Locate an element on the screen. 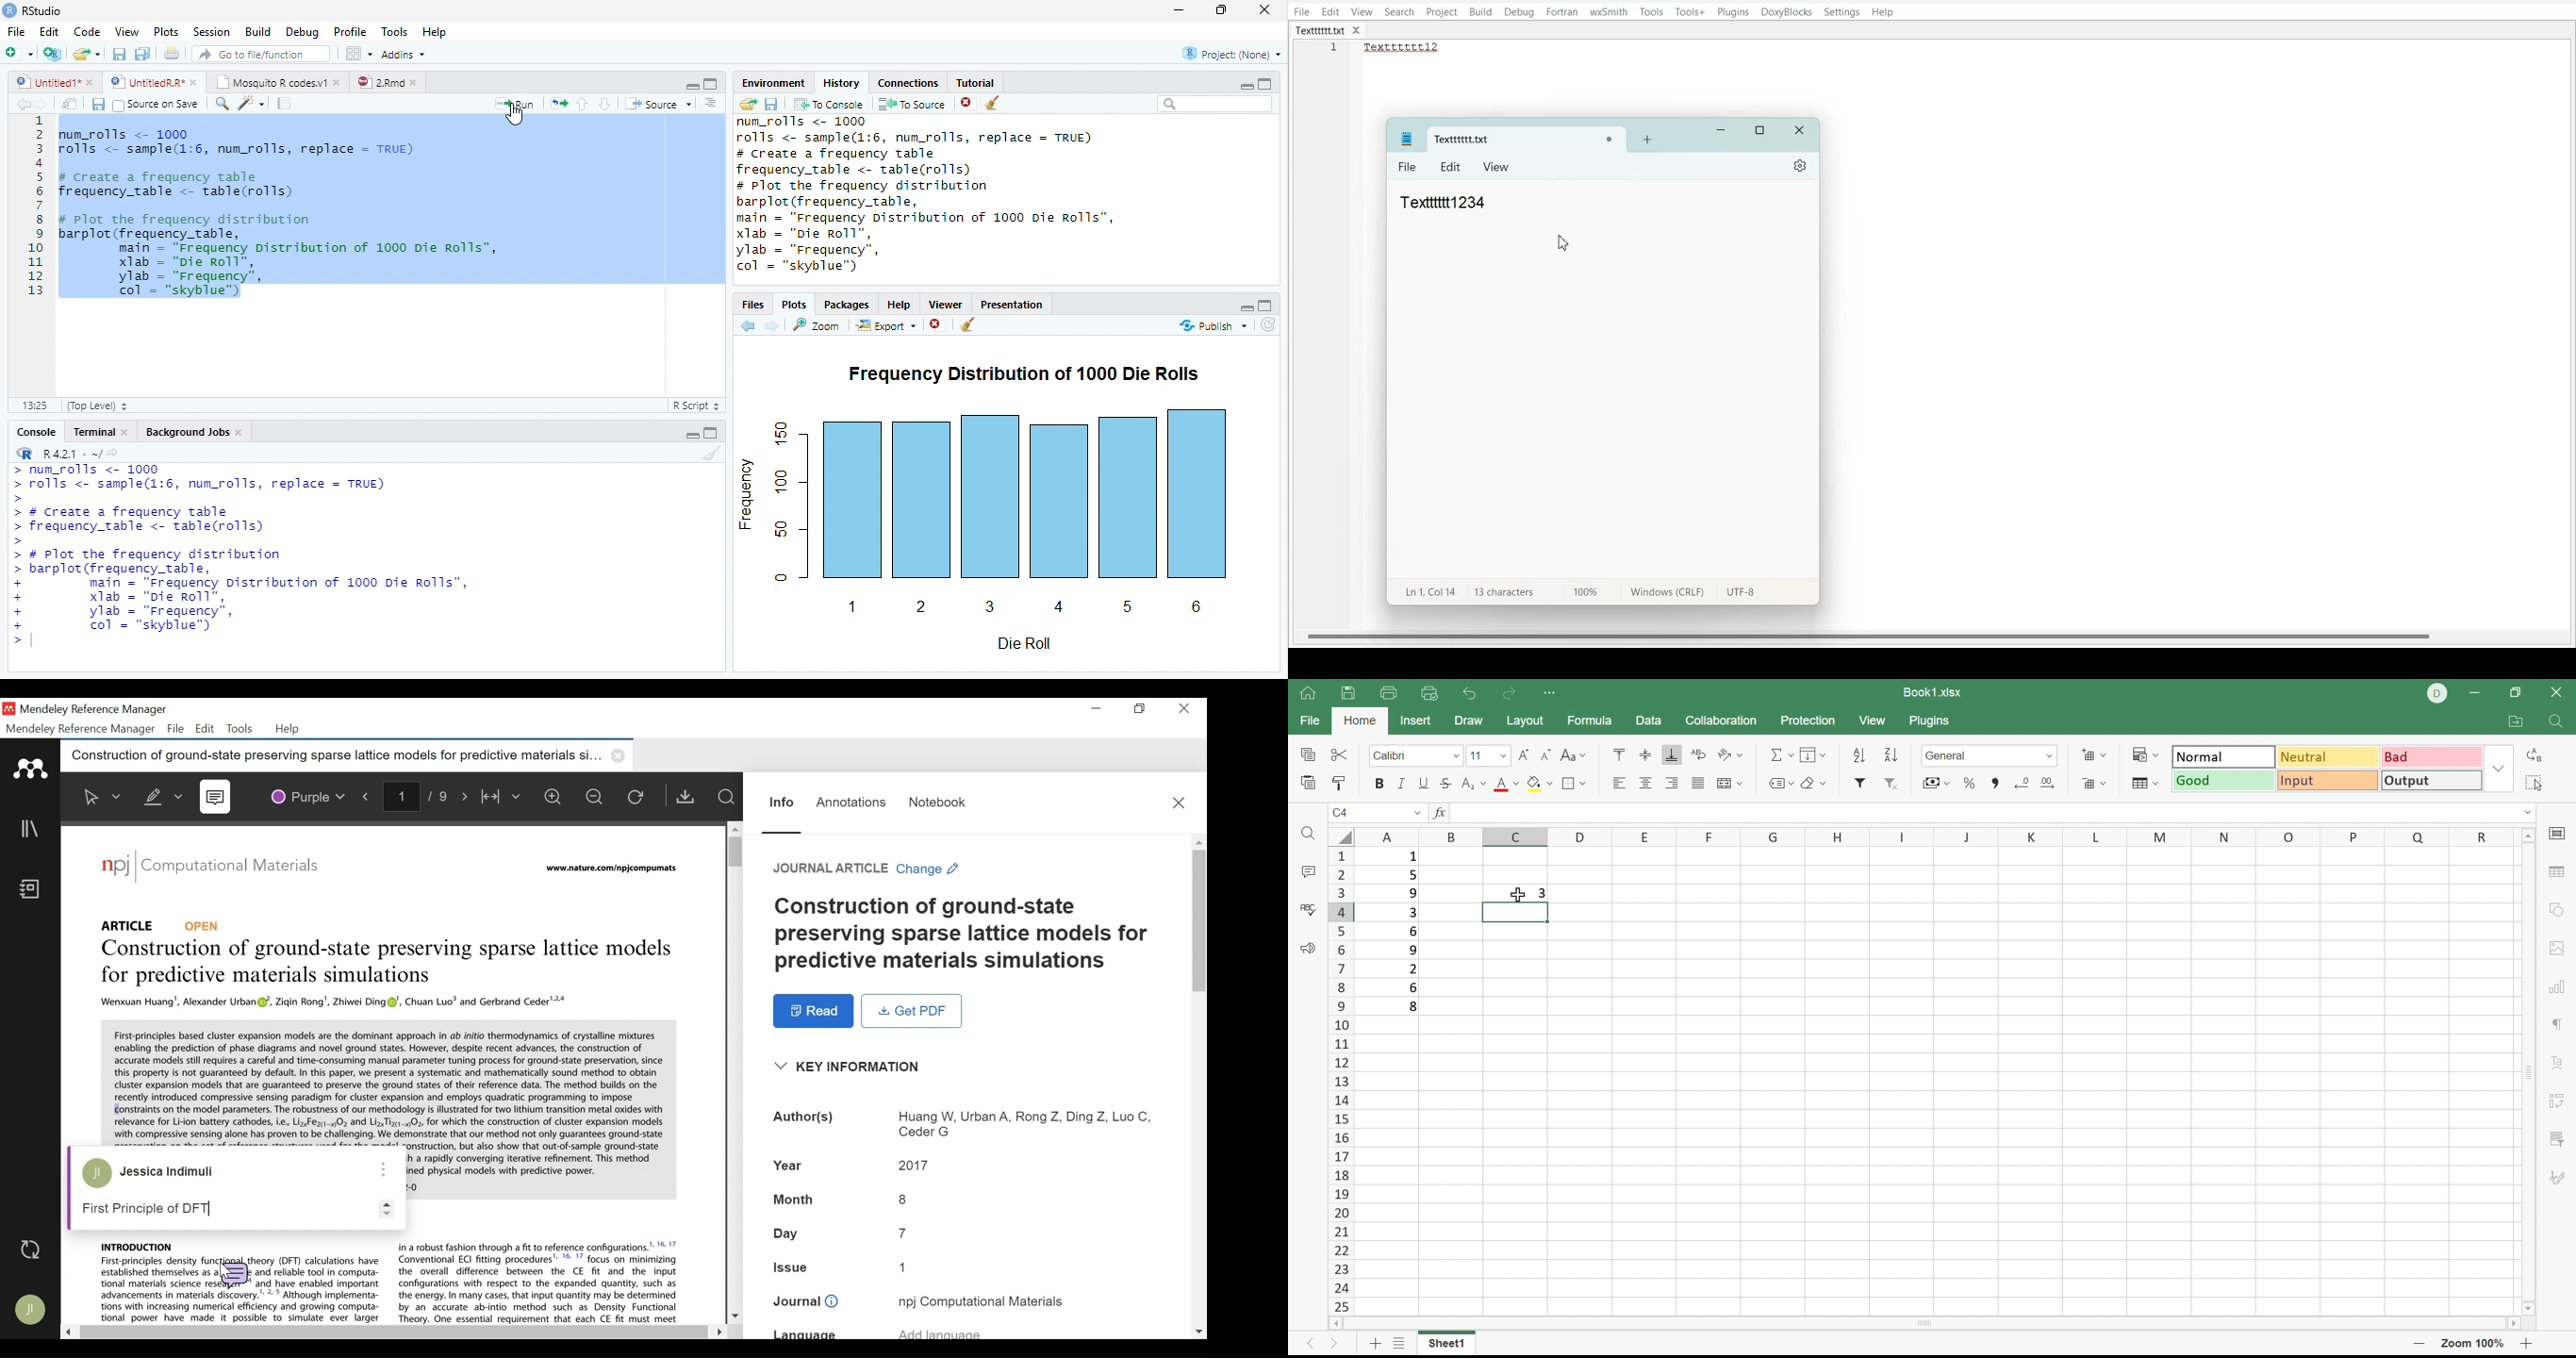 The width and height of the screenshot is (2576, 1372). Underline is located at coordinates (1426, 782).